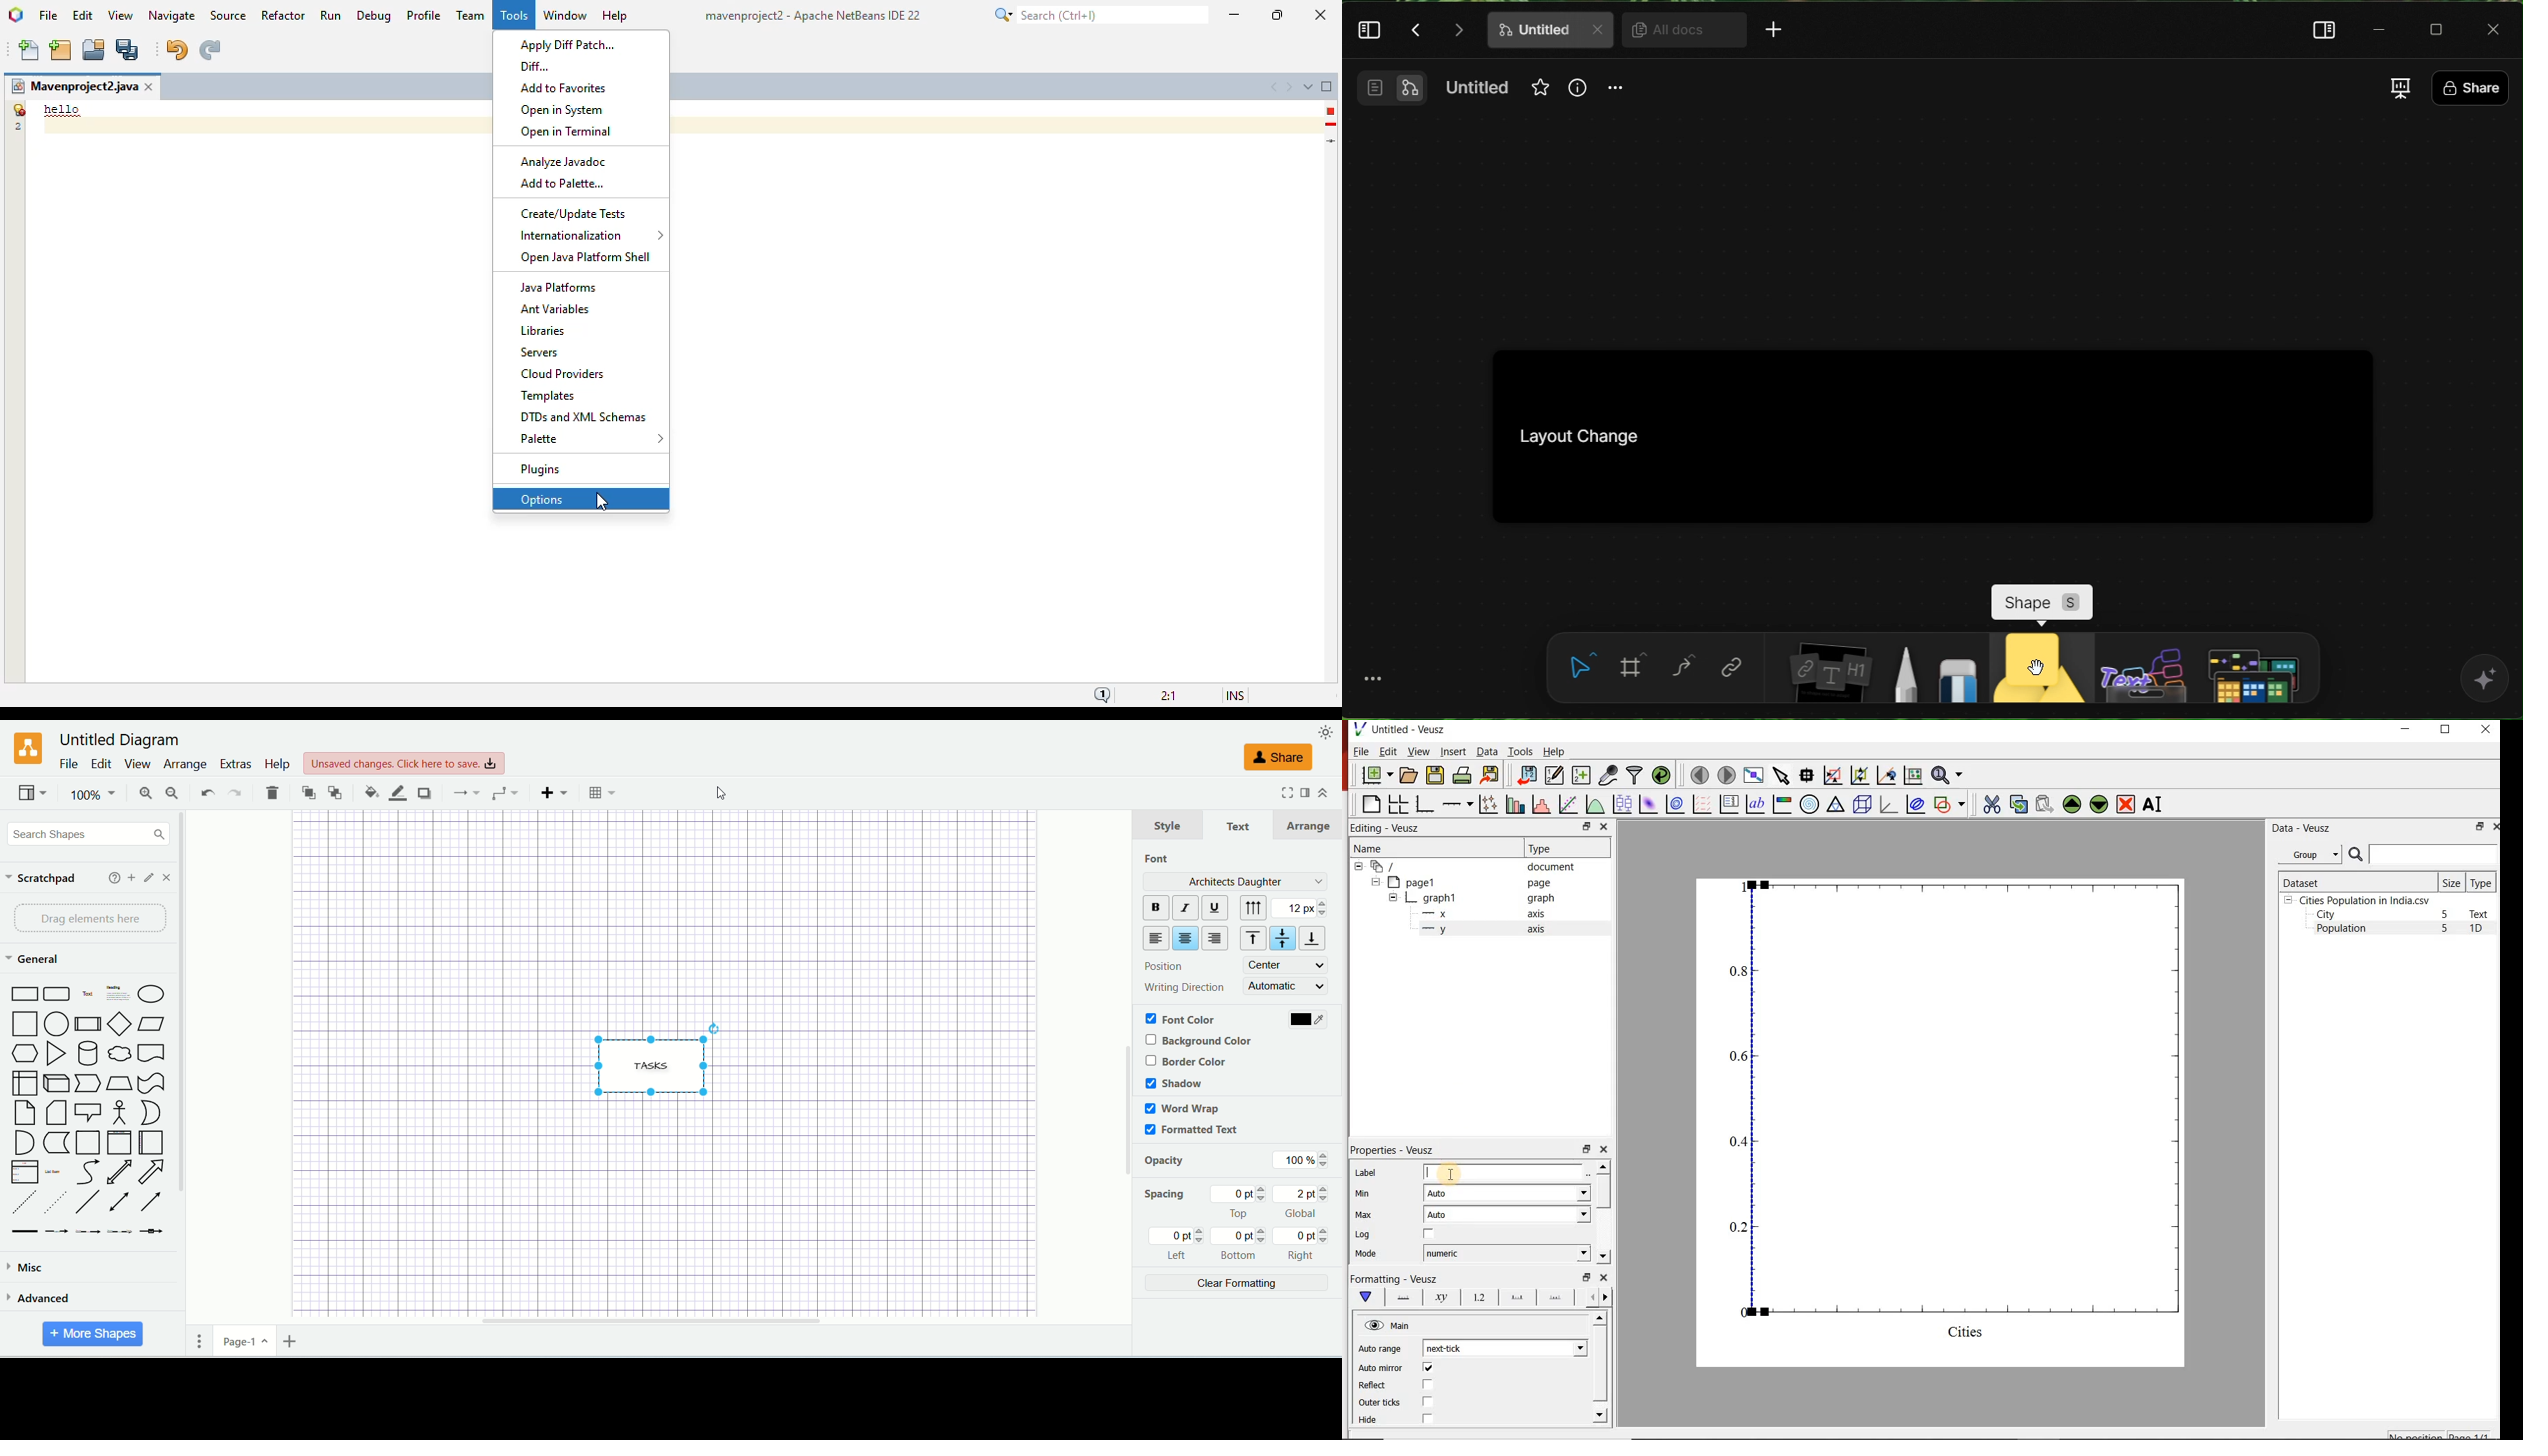  I want to click on Directional Arrow, so click(154, 1201).